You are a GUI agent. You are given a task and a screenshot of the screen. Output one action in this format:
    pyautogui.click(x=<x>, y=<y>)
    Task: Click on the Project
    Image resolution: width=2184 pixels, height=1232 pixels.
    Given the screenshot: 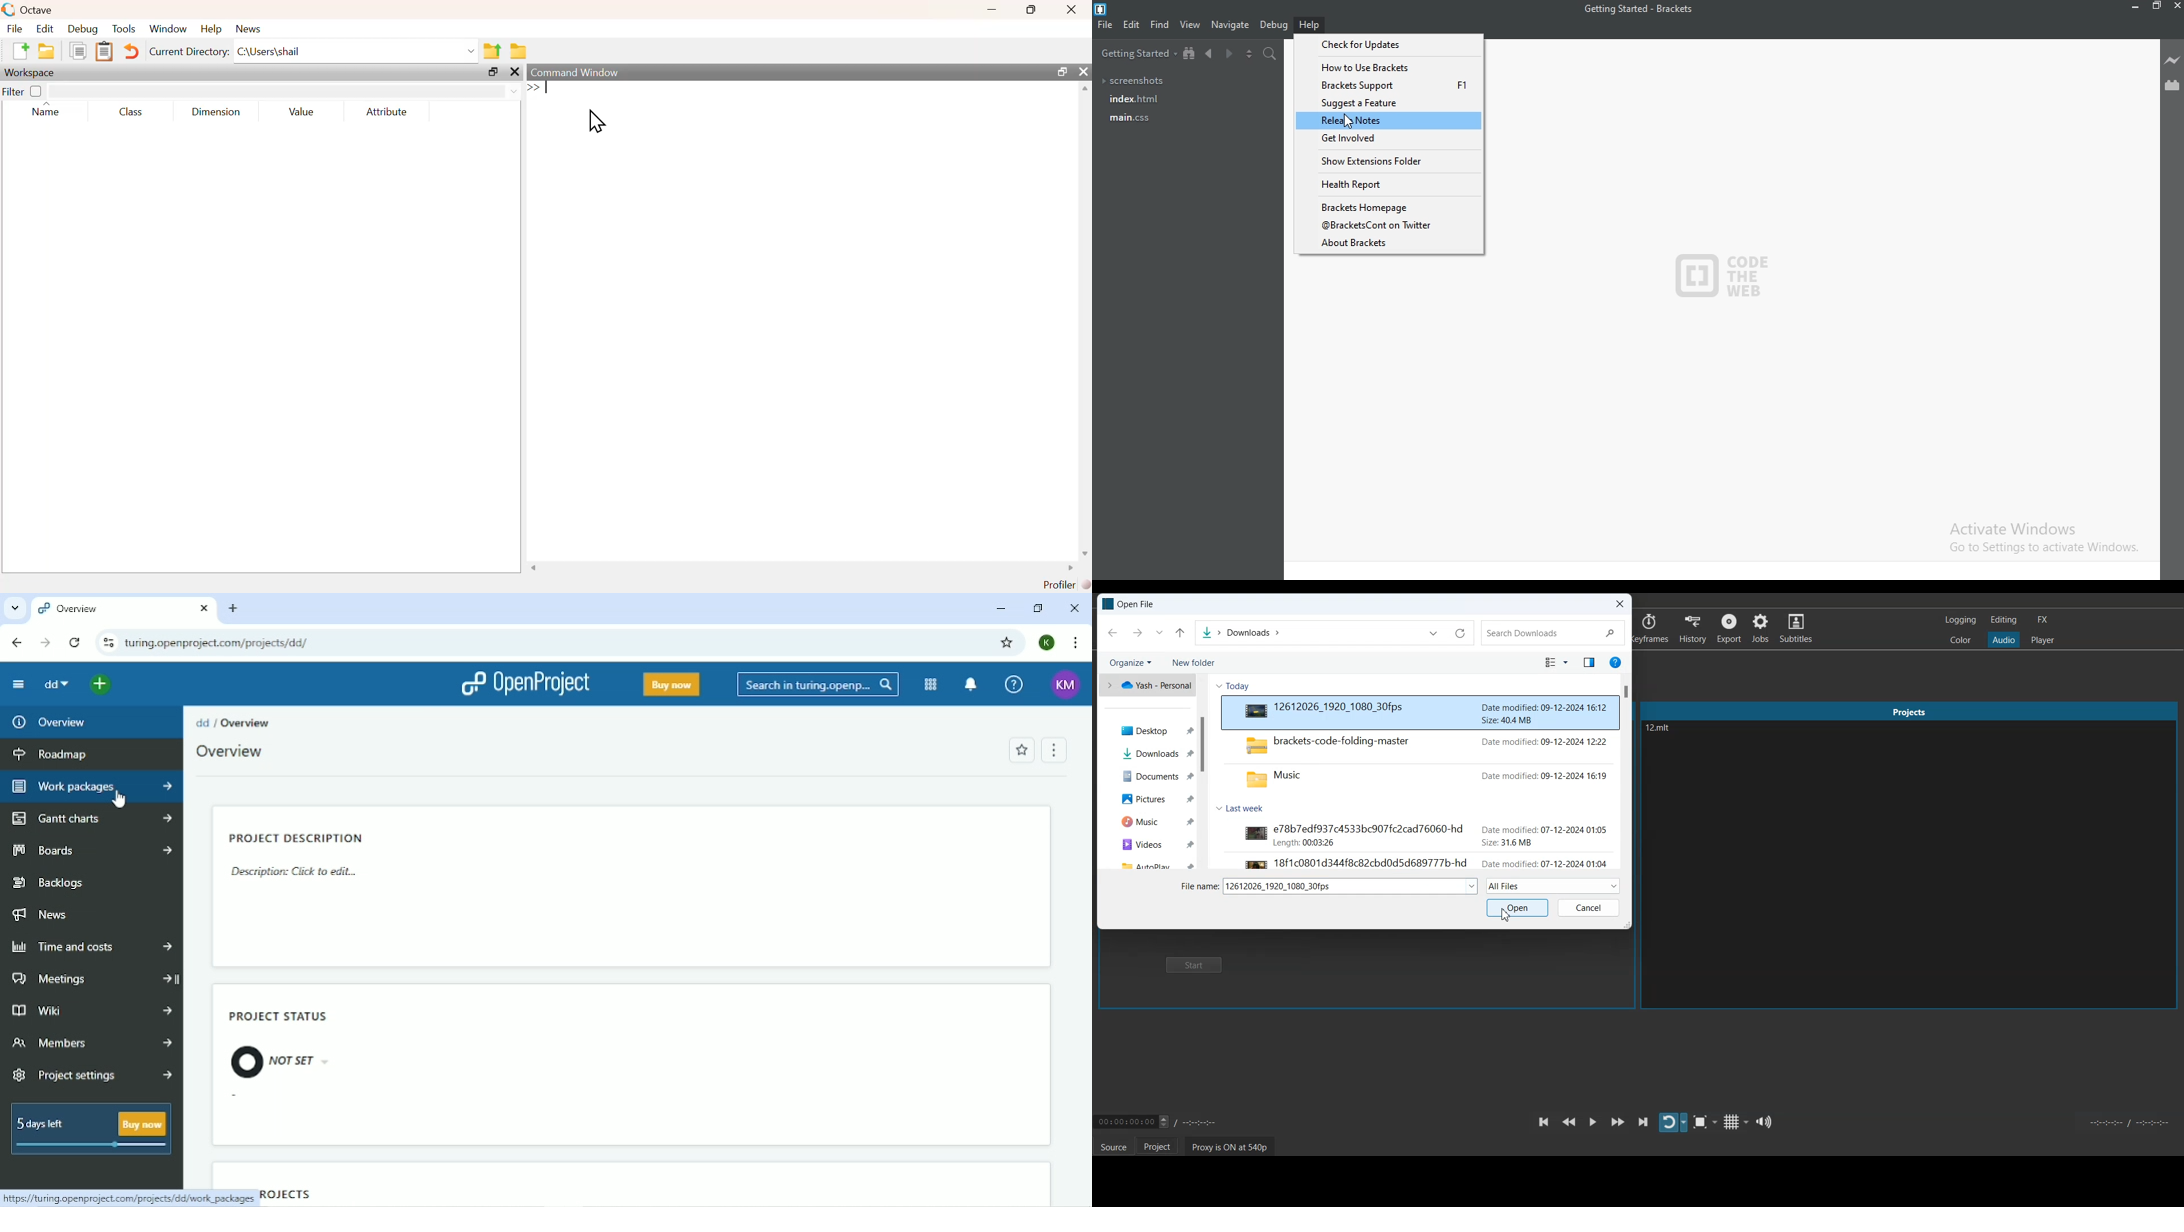 What is the action you would take?
    pyautogui.click(x=1157, y=1146)
    